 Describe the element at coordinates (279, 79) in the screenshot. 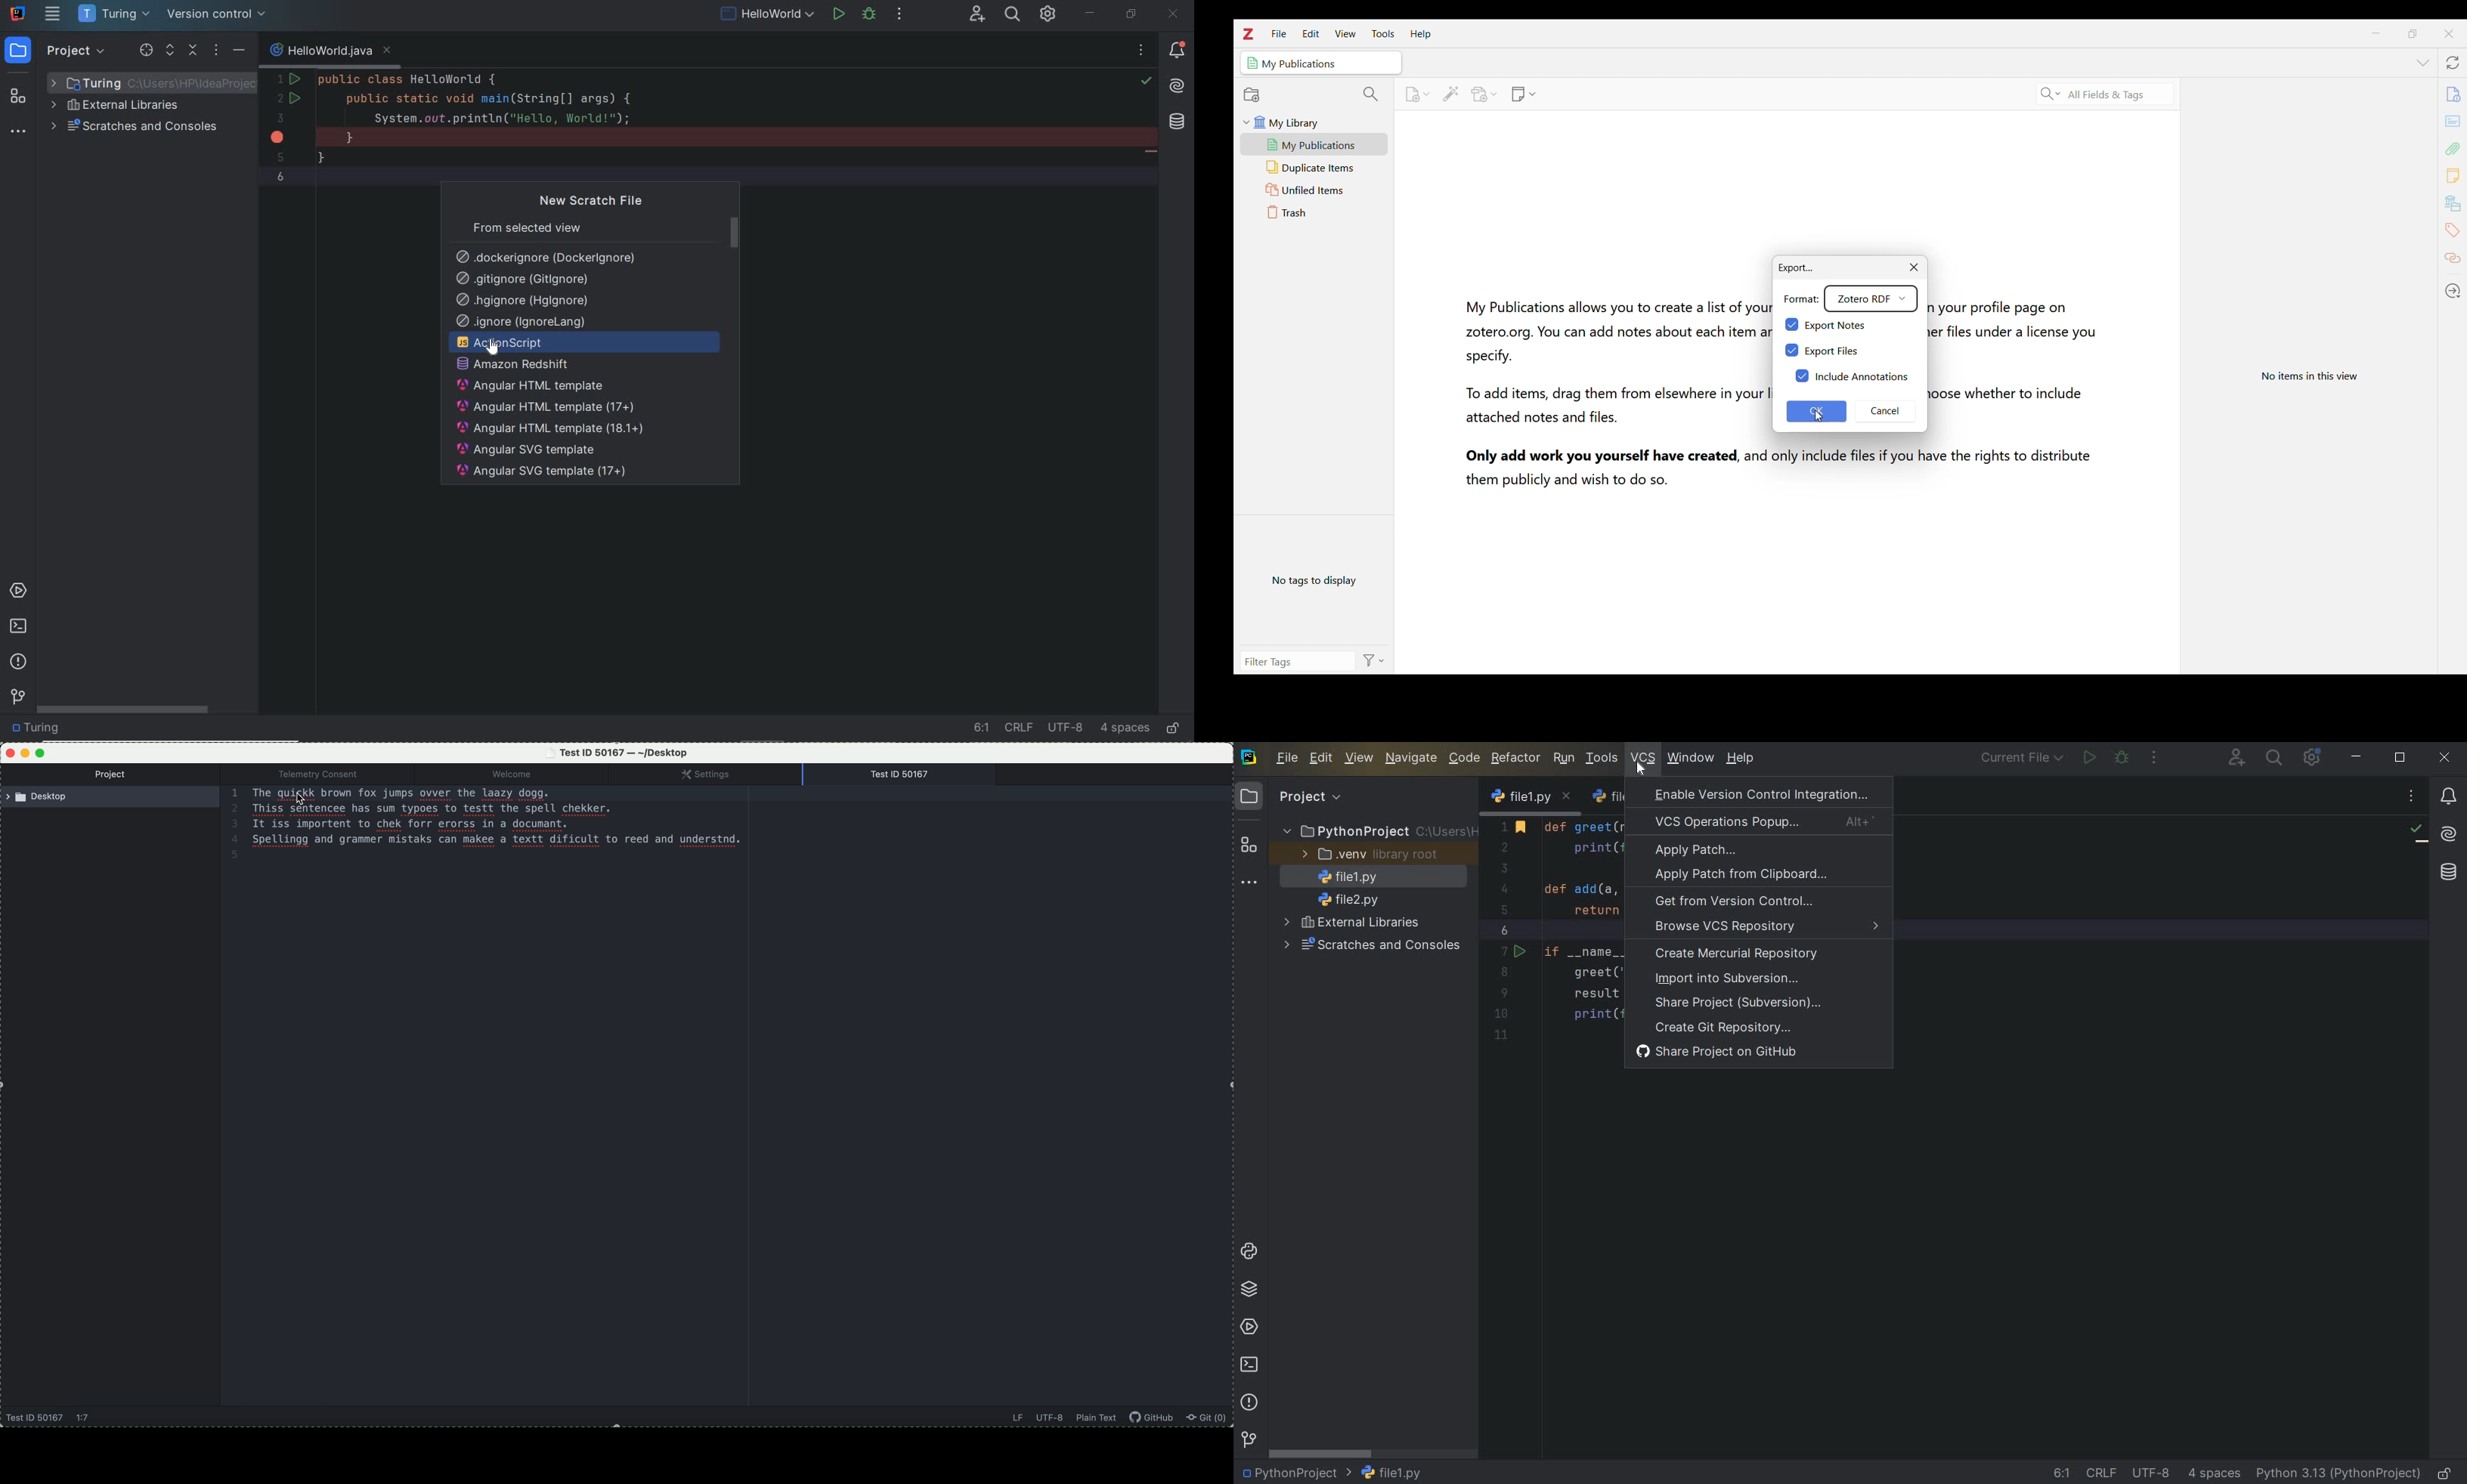

I see `1` at that location.